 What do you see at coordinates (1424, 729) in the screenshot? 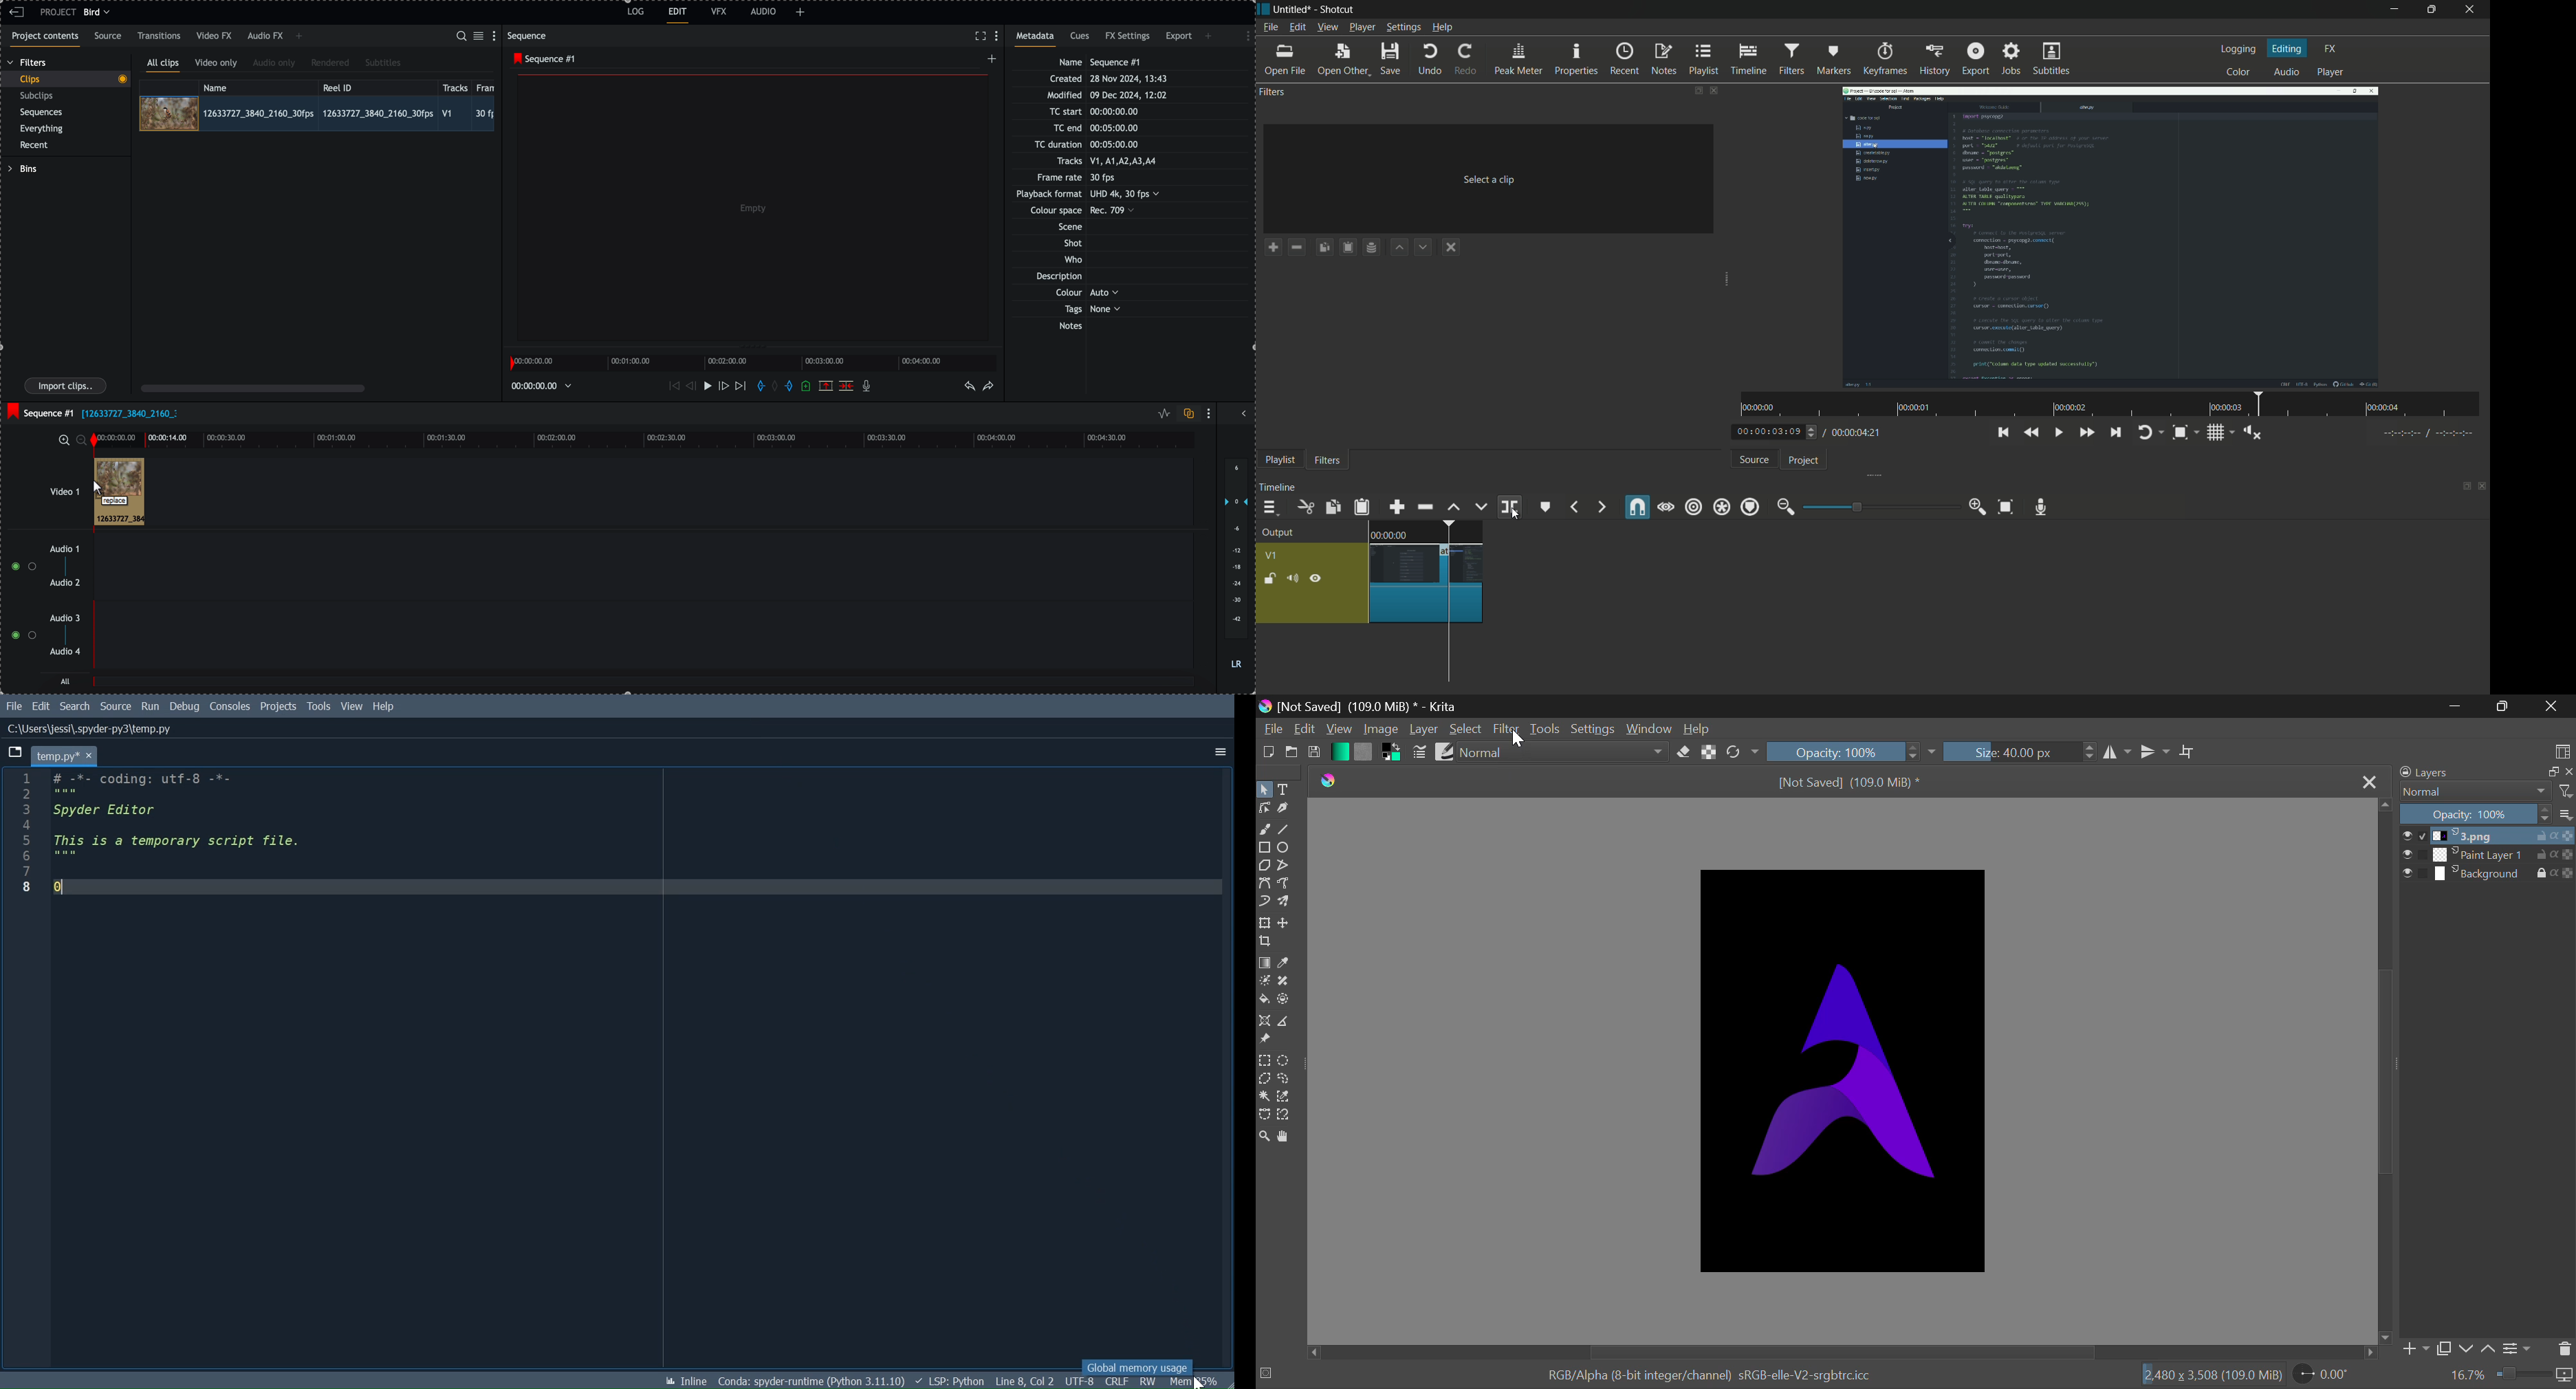
I see `Layer` at bounding box center [1424, 729].